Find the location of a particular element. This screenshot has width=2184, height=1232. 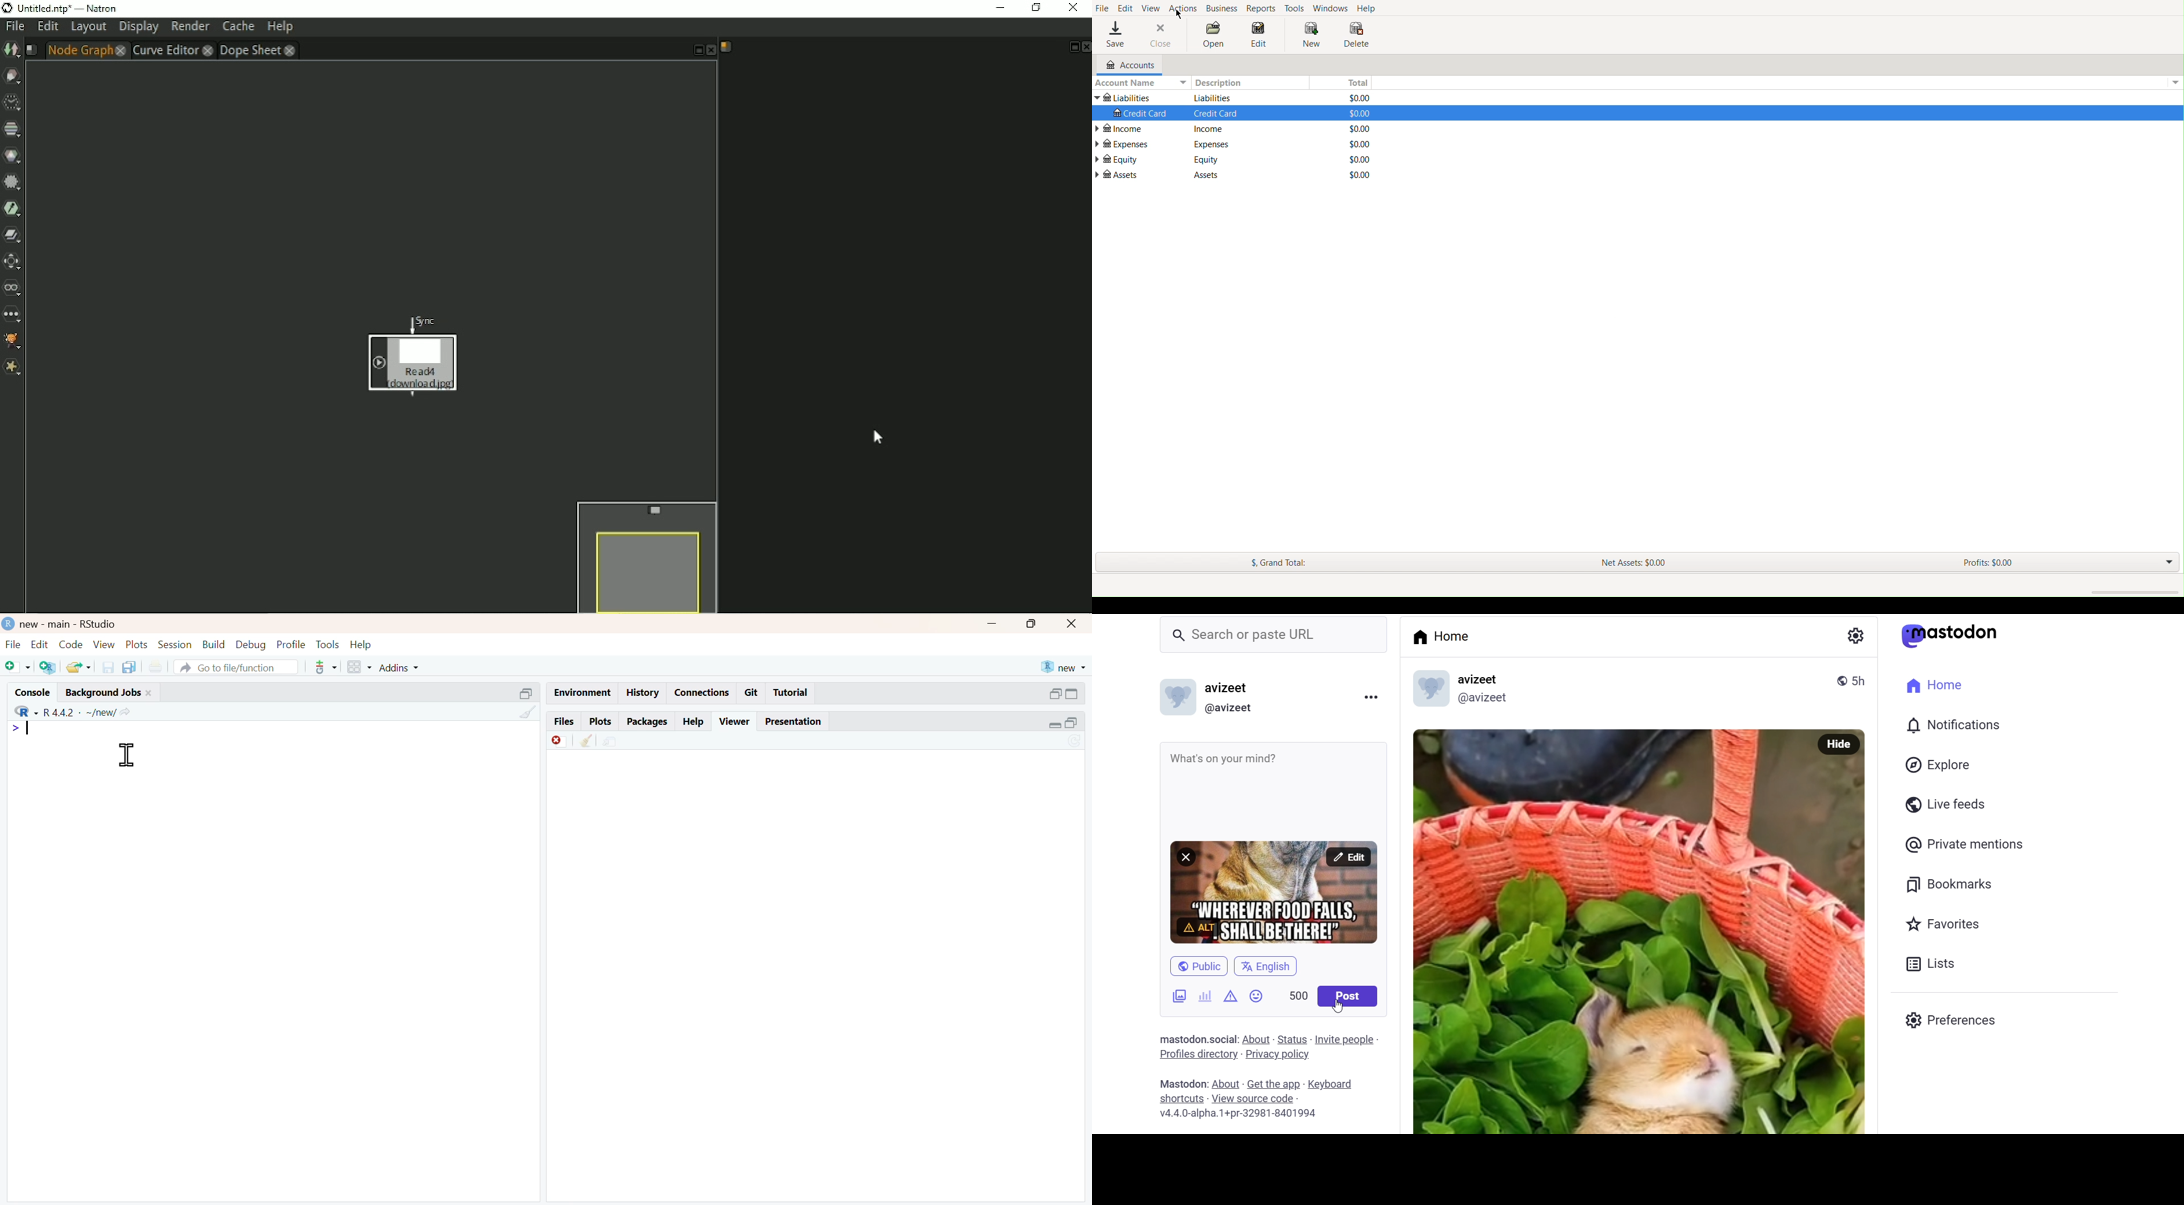

> is located at coordinates (15, 728).